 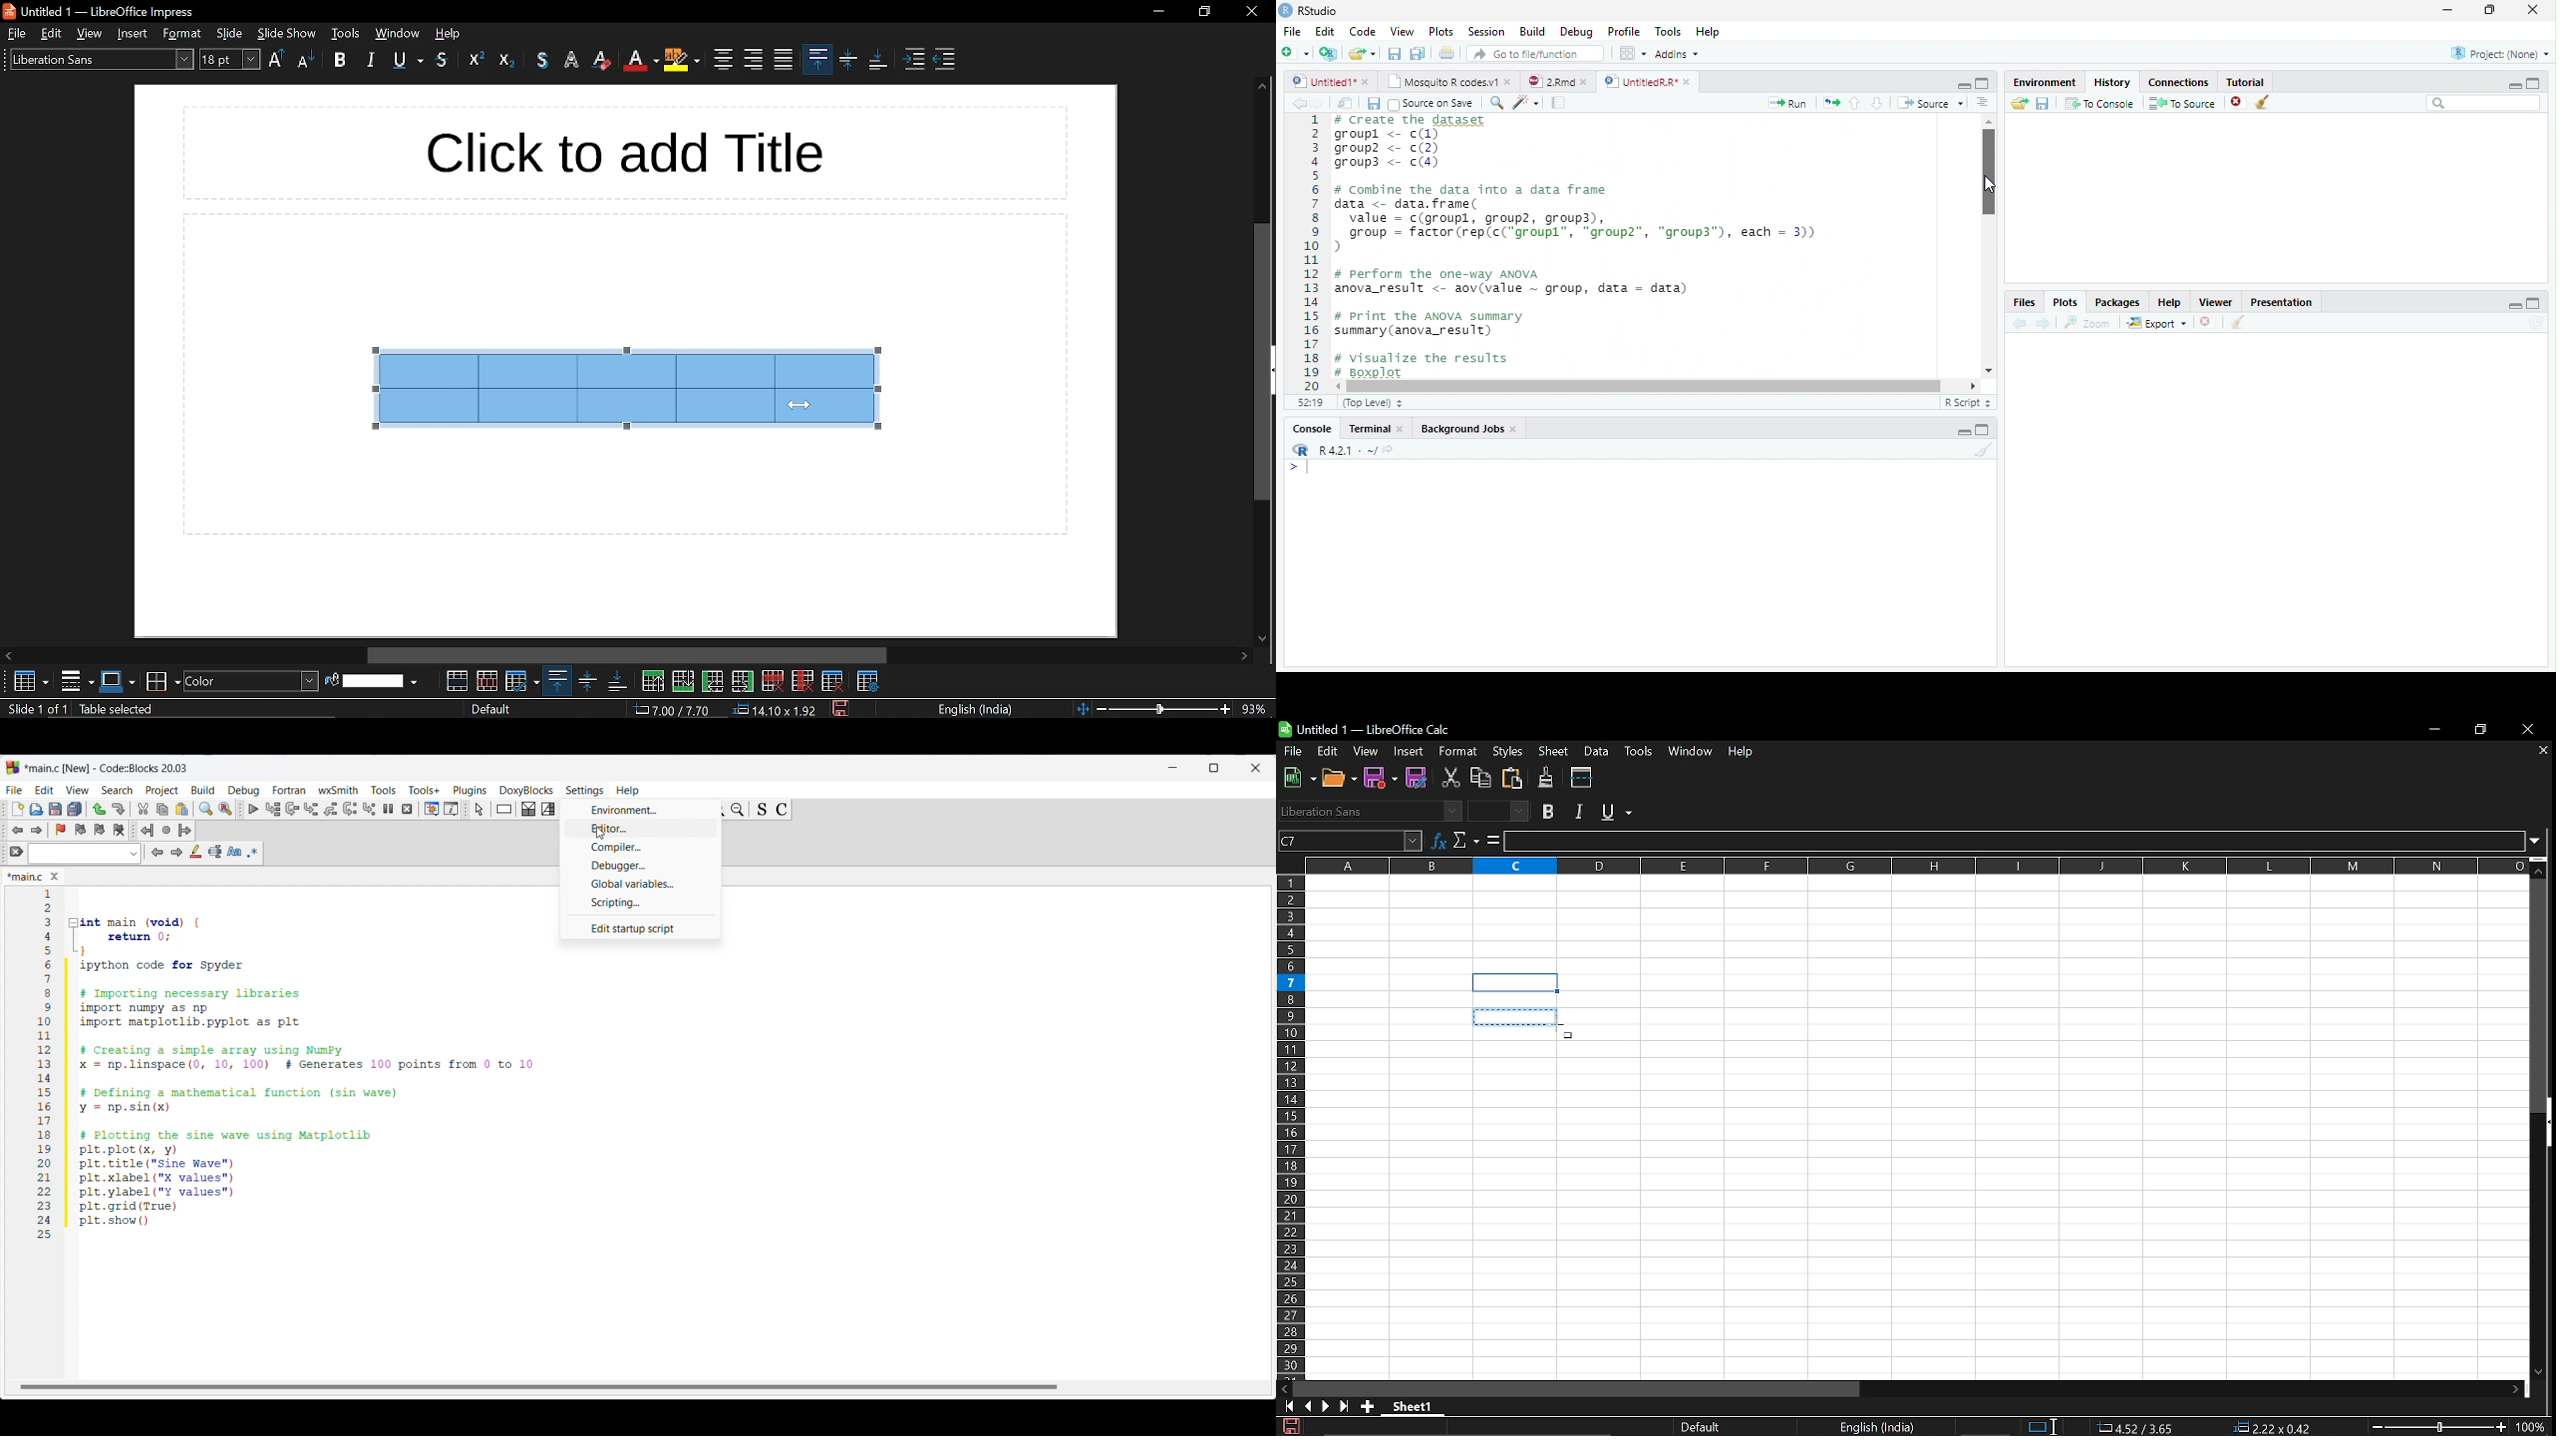 What do you see at coordinates (2170, 303) in the screenshot?
I see `help` at bounding box center [2170, 303].